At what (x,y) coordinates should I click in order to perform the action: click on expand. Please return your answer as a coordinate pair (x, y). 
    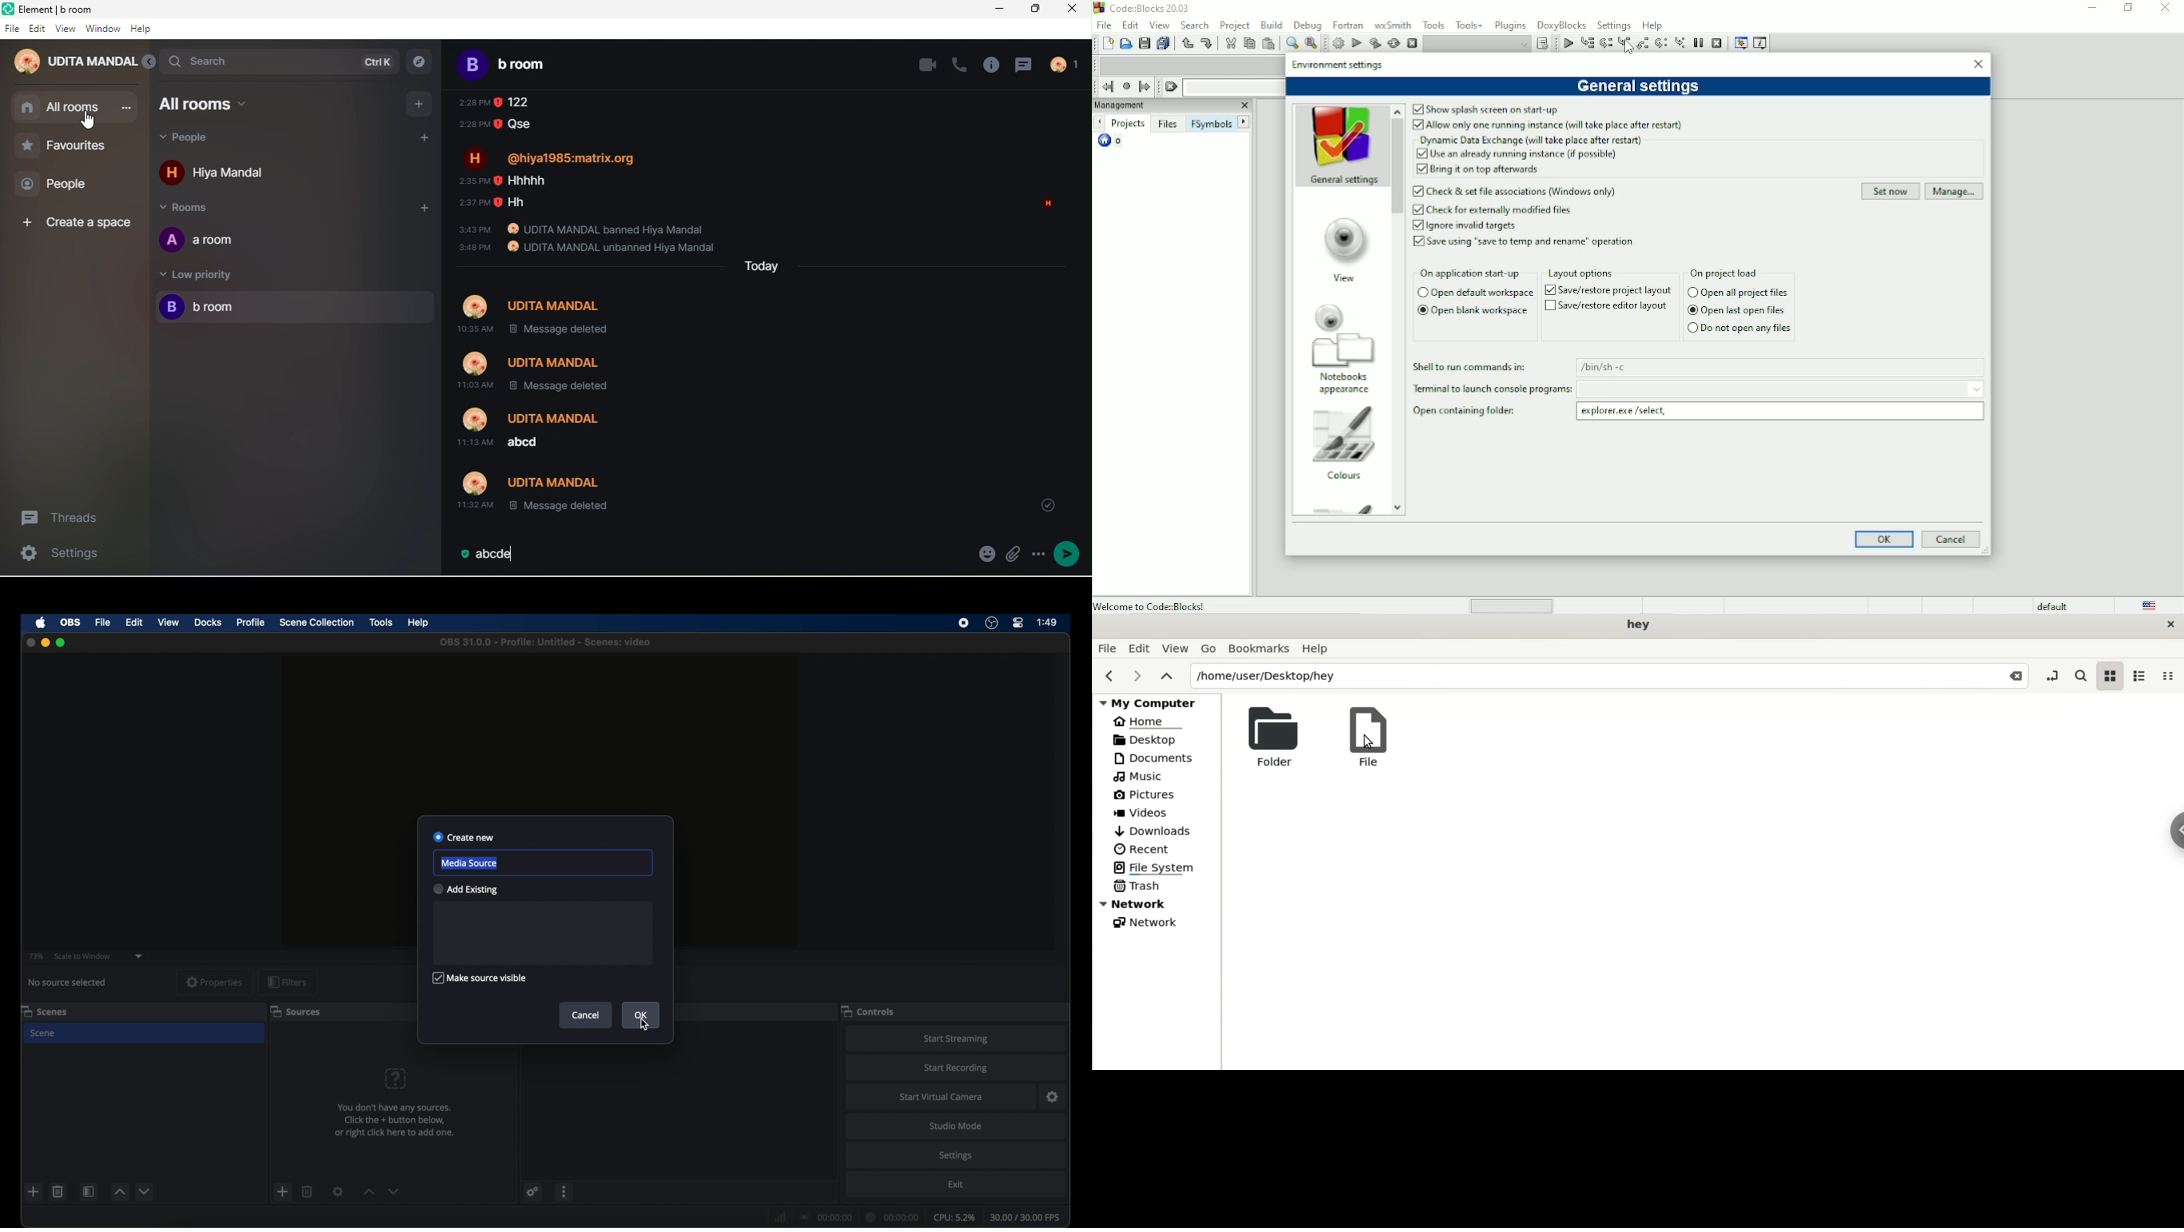
    Looking at the image, I should click on (149, 63).